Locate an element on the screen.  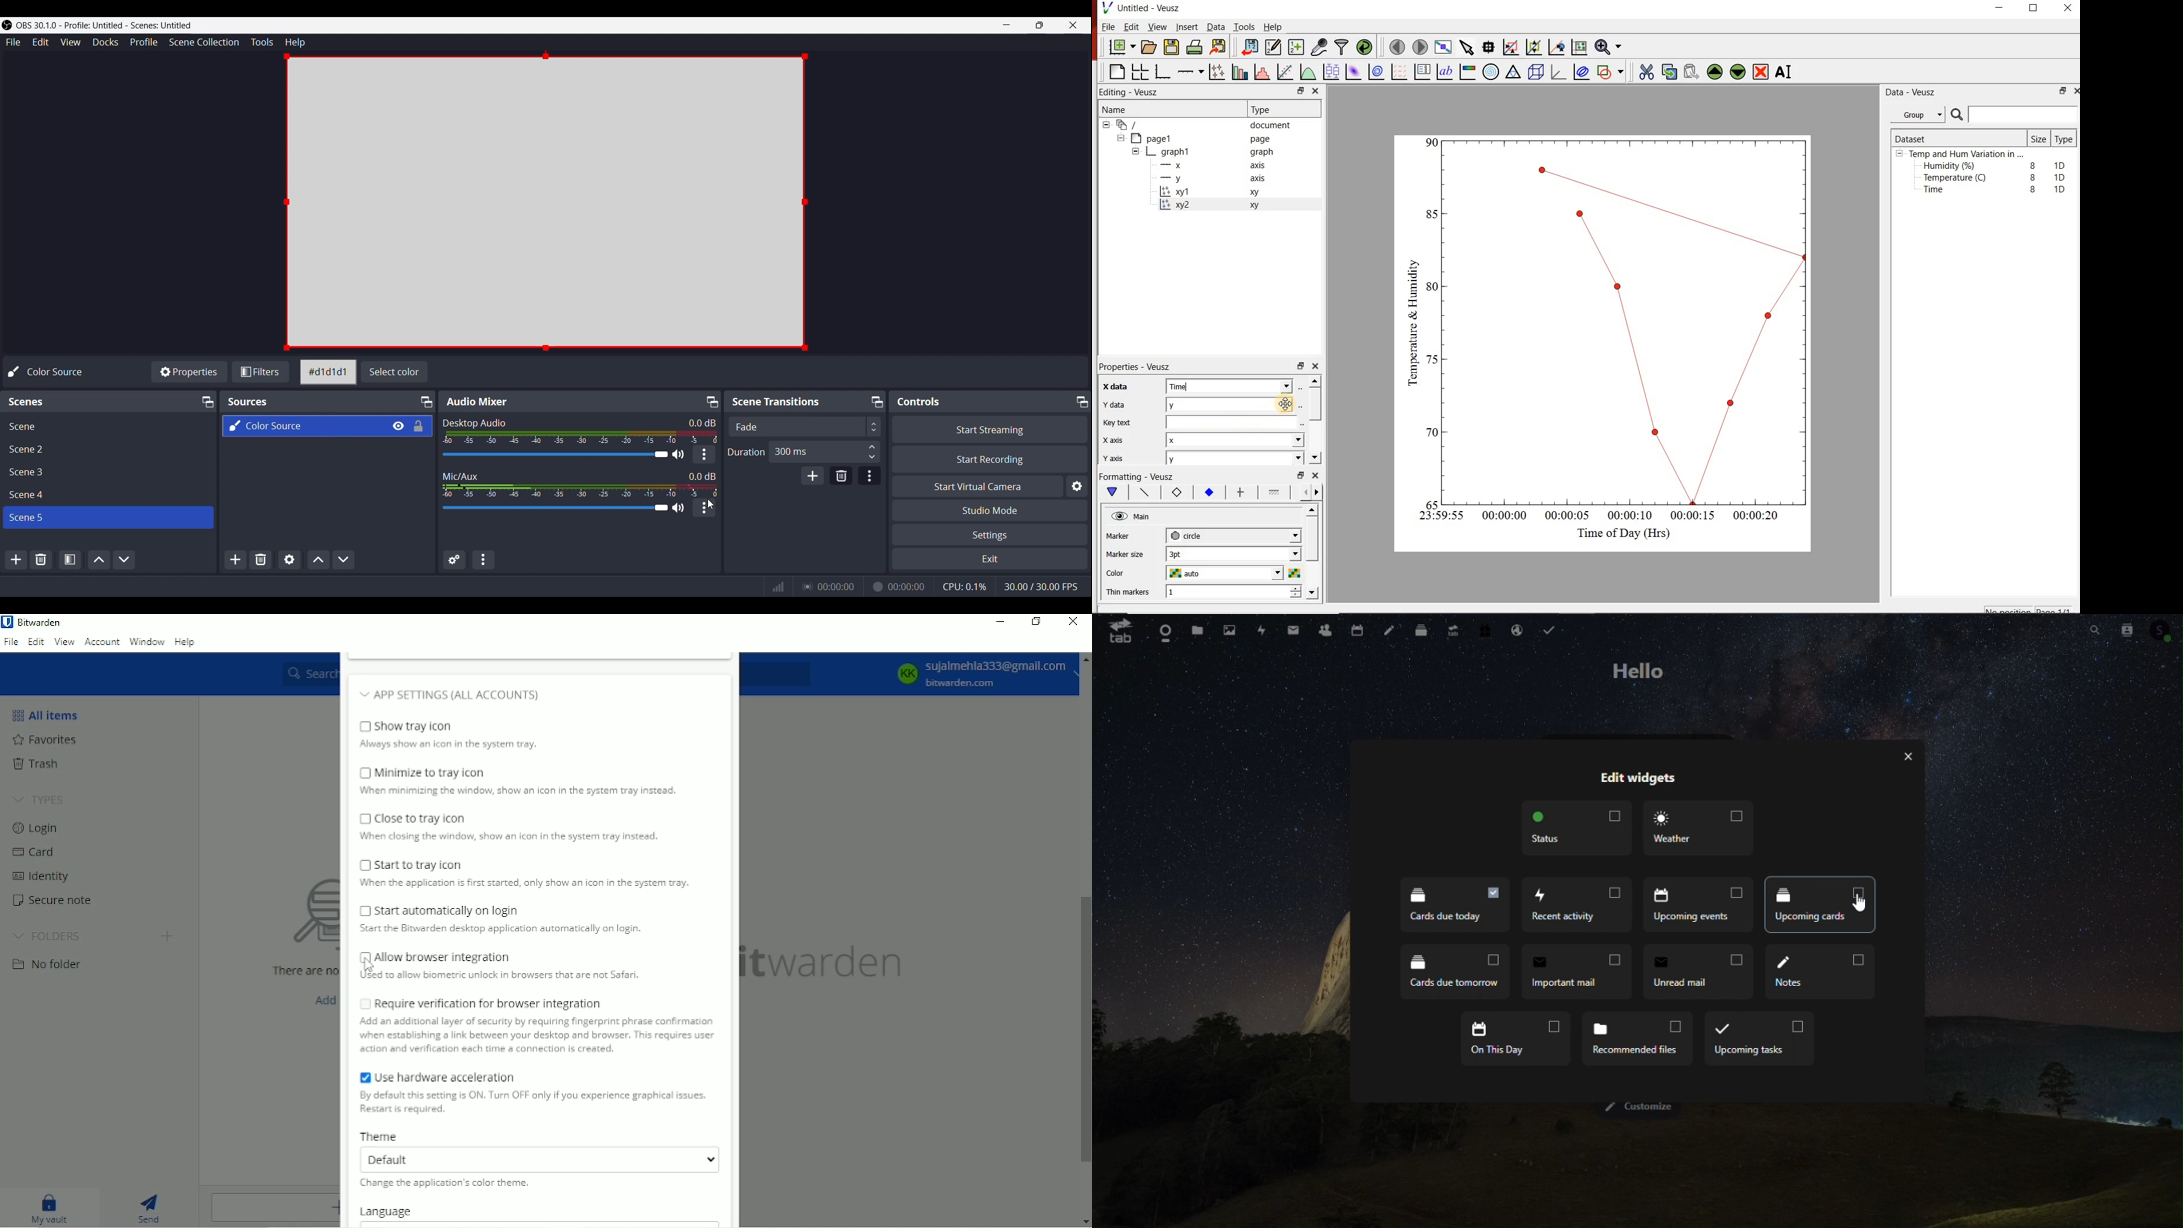
Tools is located at coordinates (1243, 27).